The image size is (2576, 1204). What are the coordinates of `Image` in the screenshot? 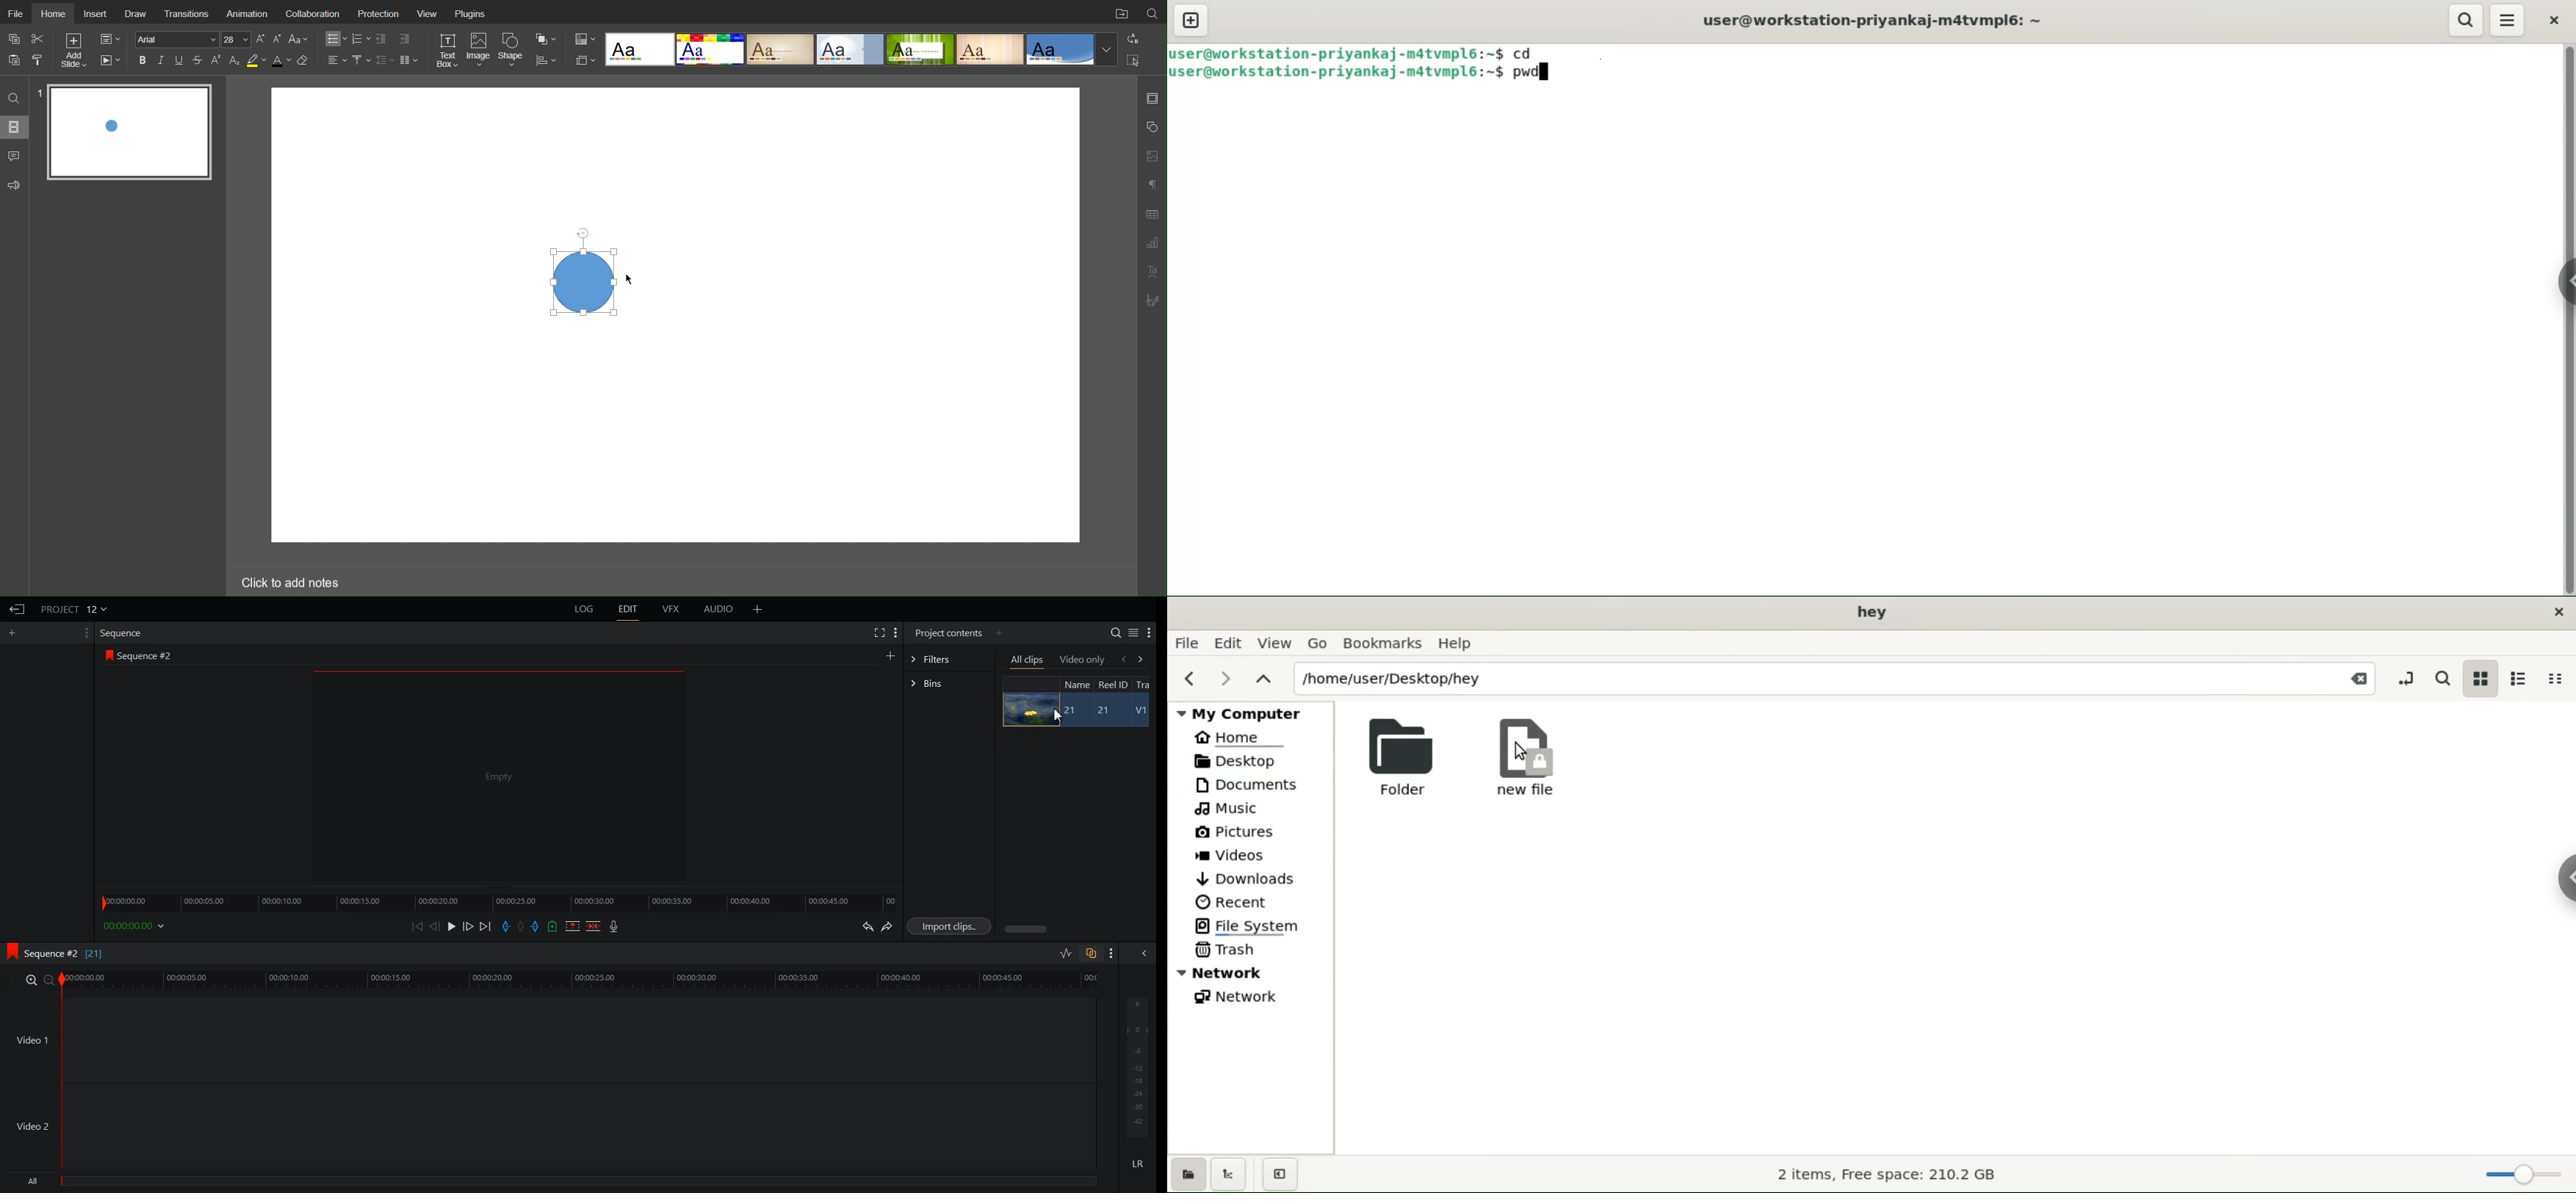 It's located at (1028, 709).